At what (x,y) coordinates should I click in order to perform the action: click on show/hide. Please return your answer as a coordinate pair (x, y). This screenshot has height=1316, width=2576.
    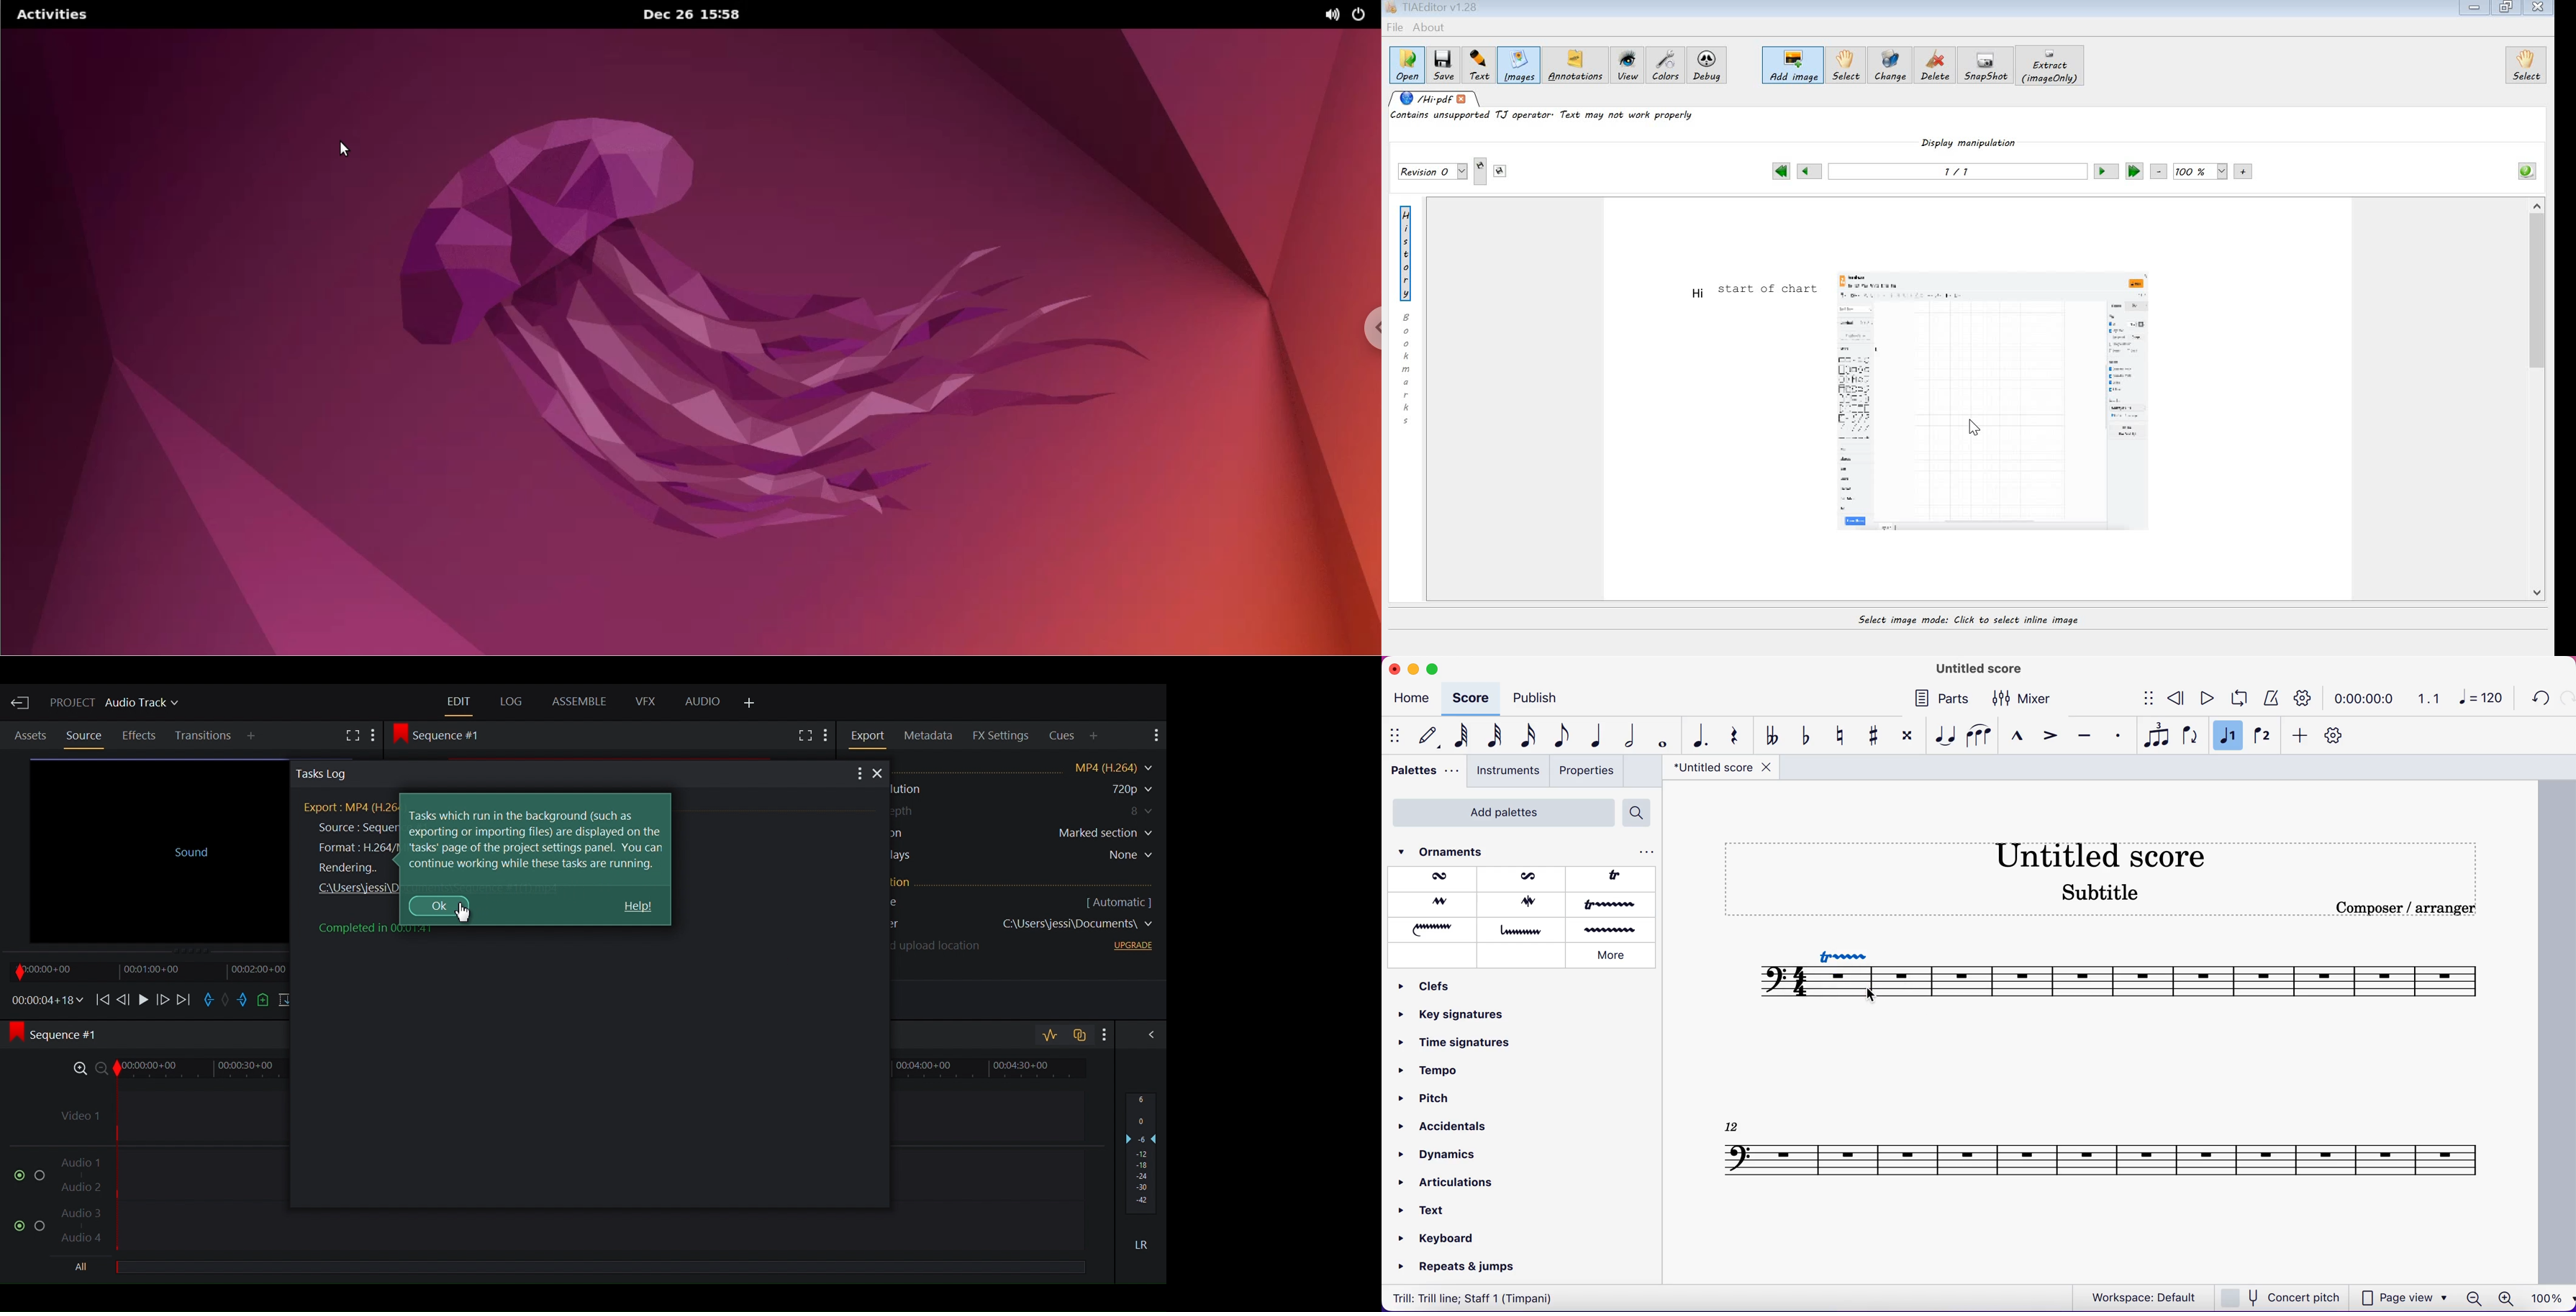
    Looking at the image, I should click on (1394, 736).